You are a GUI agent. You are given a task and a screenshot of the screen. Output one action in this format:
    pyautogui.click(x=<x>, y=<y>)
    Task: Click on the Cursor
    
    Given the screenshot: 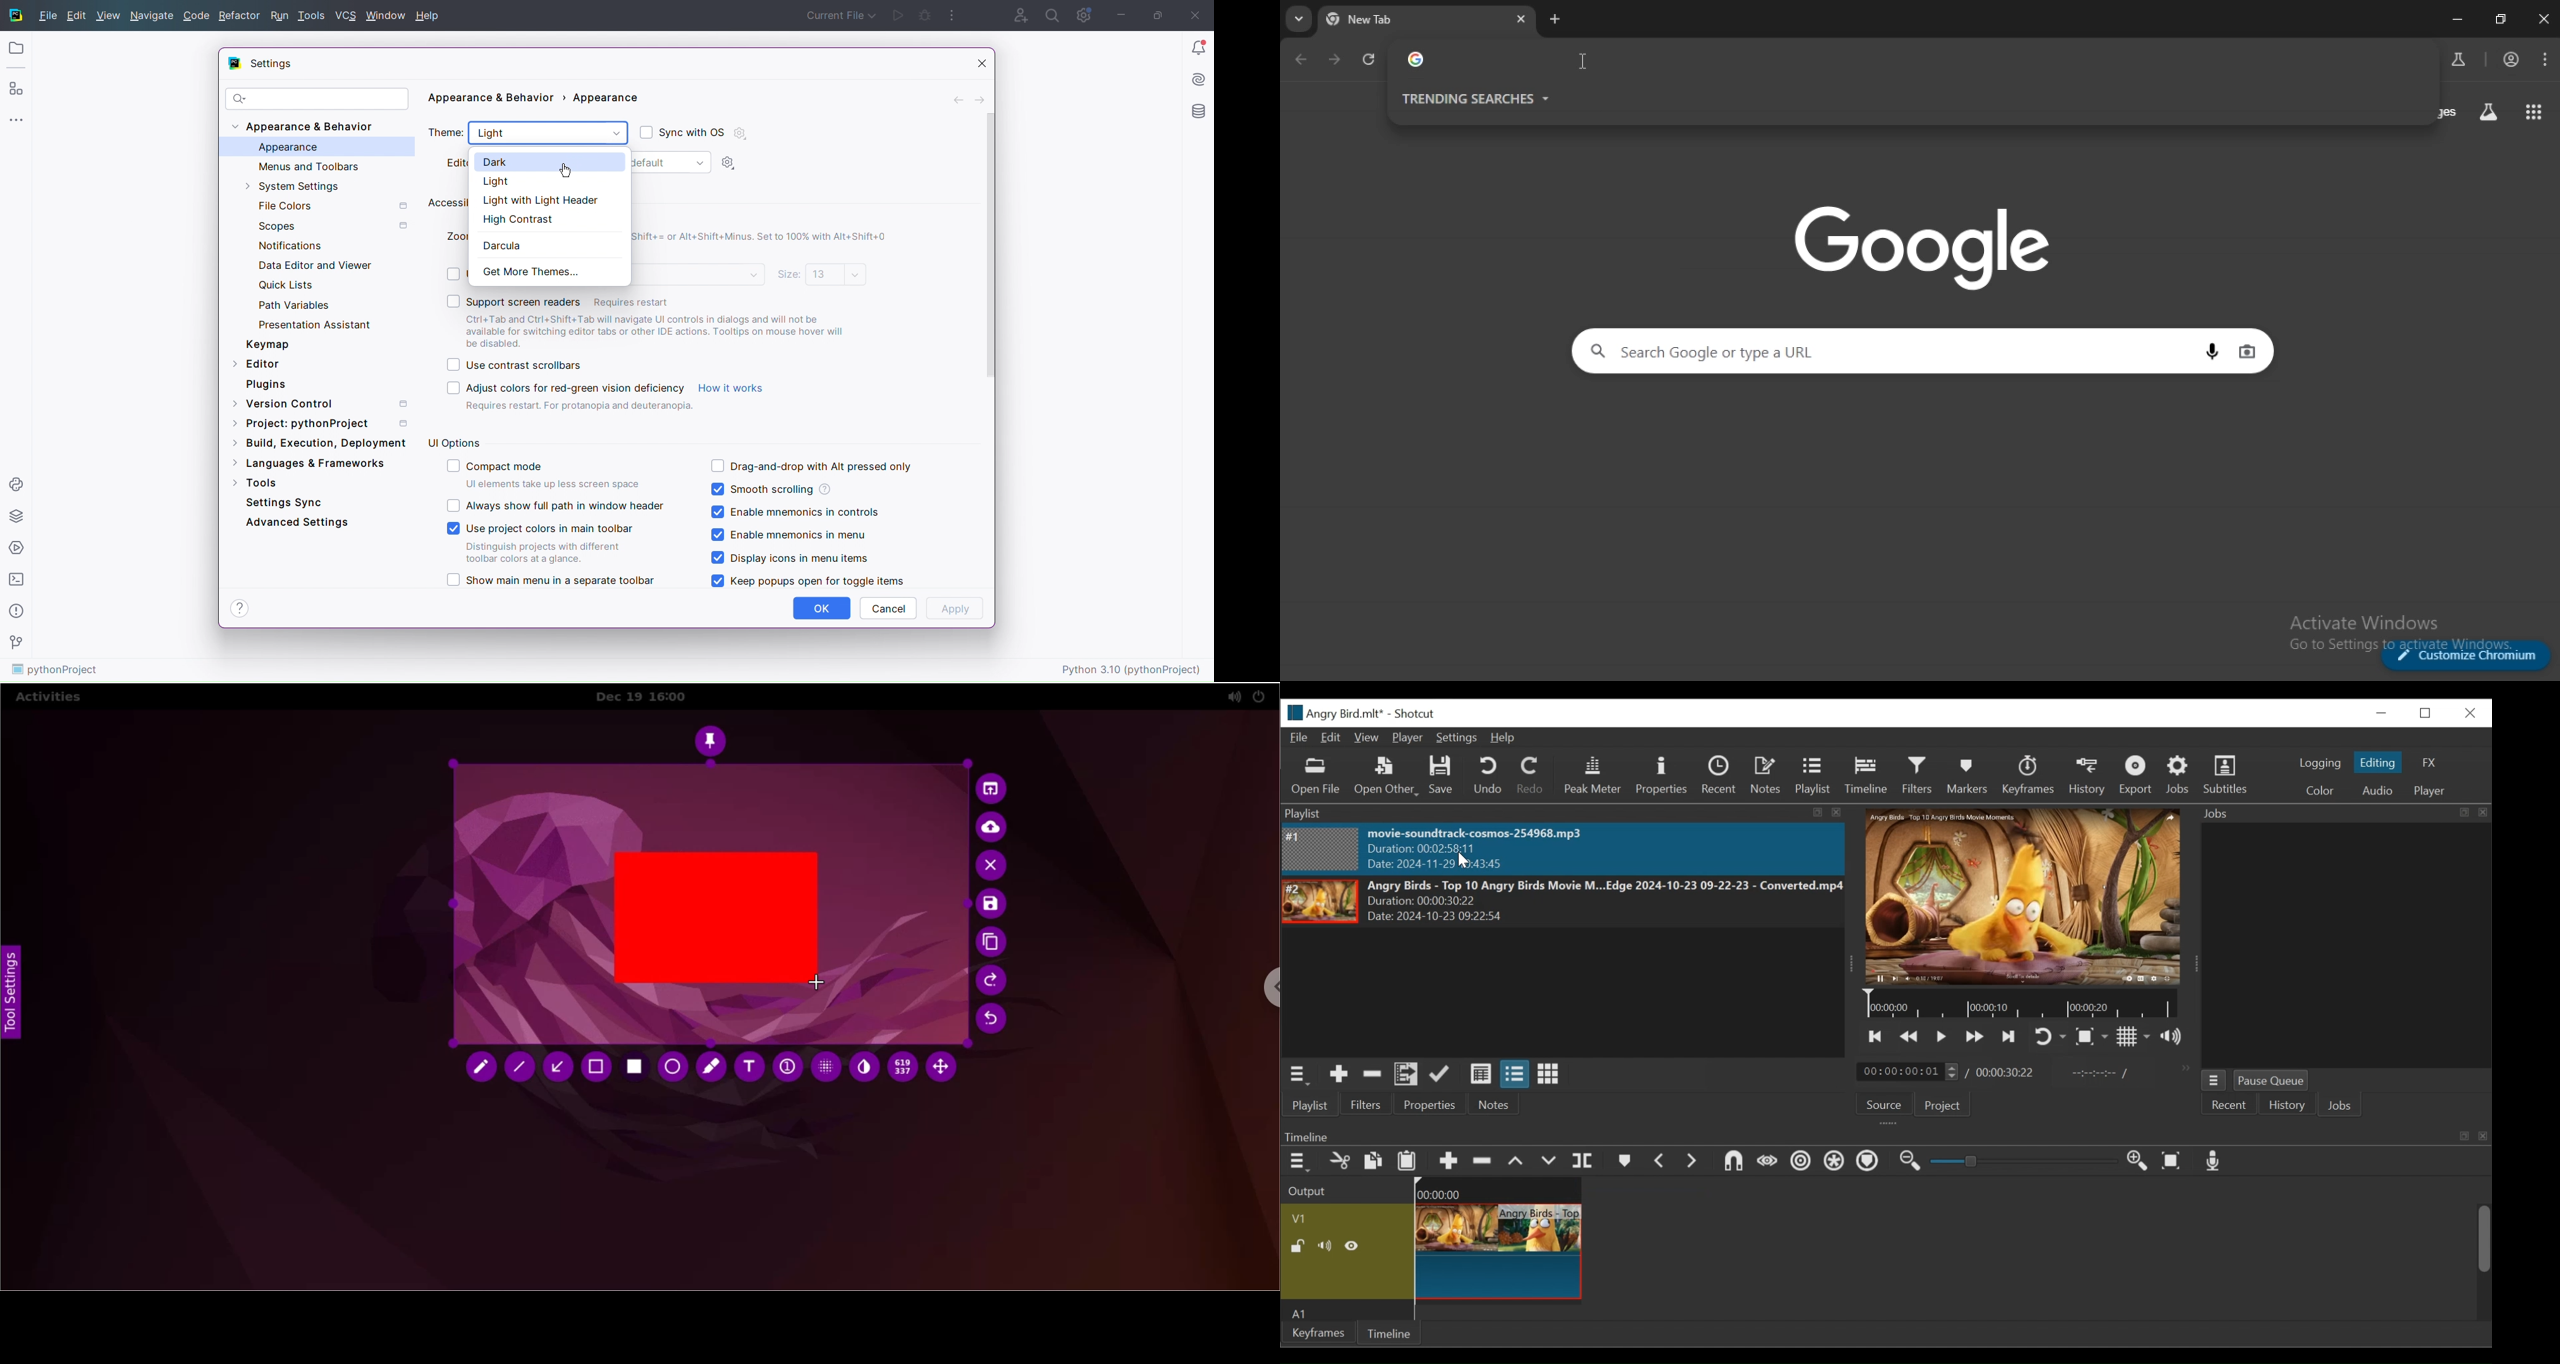 What is the action you would take?
    pyautogui.click(x=1463, y=860)
    